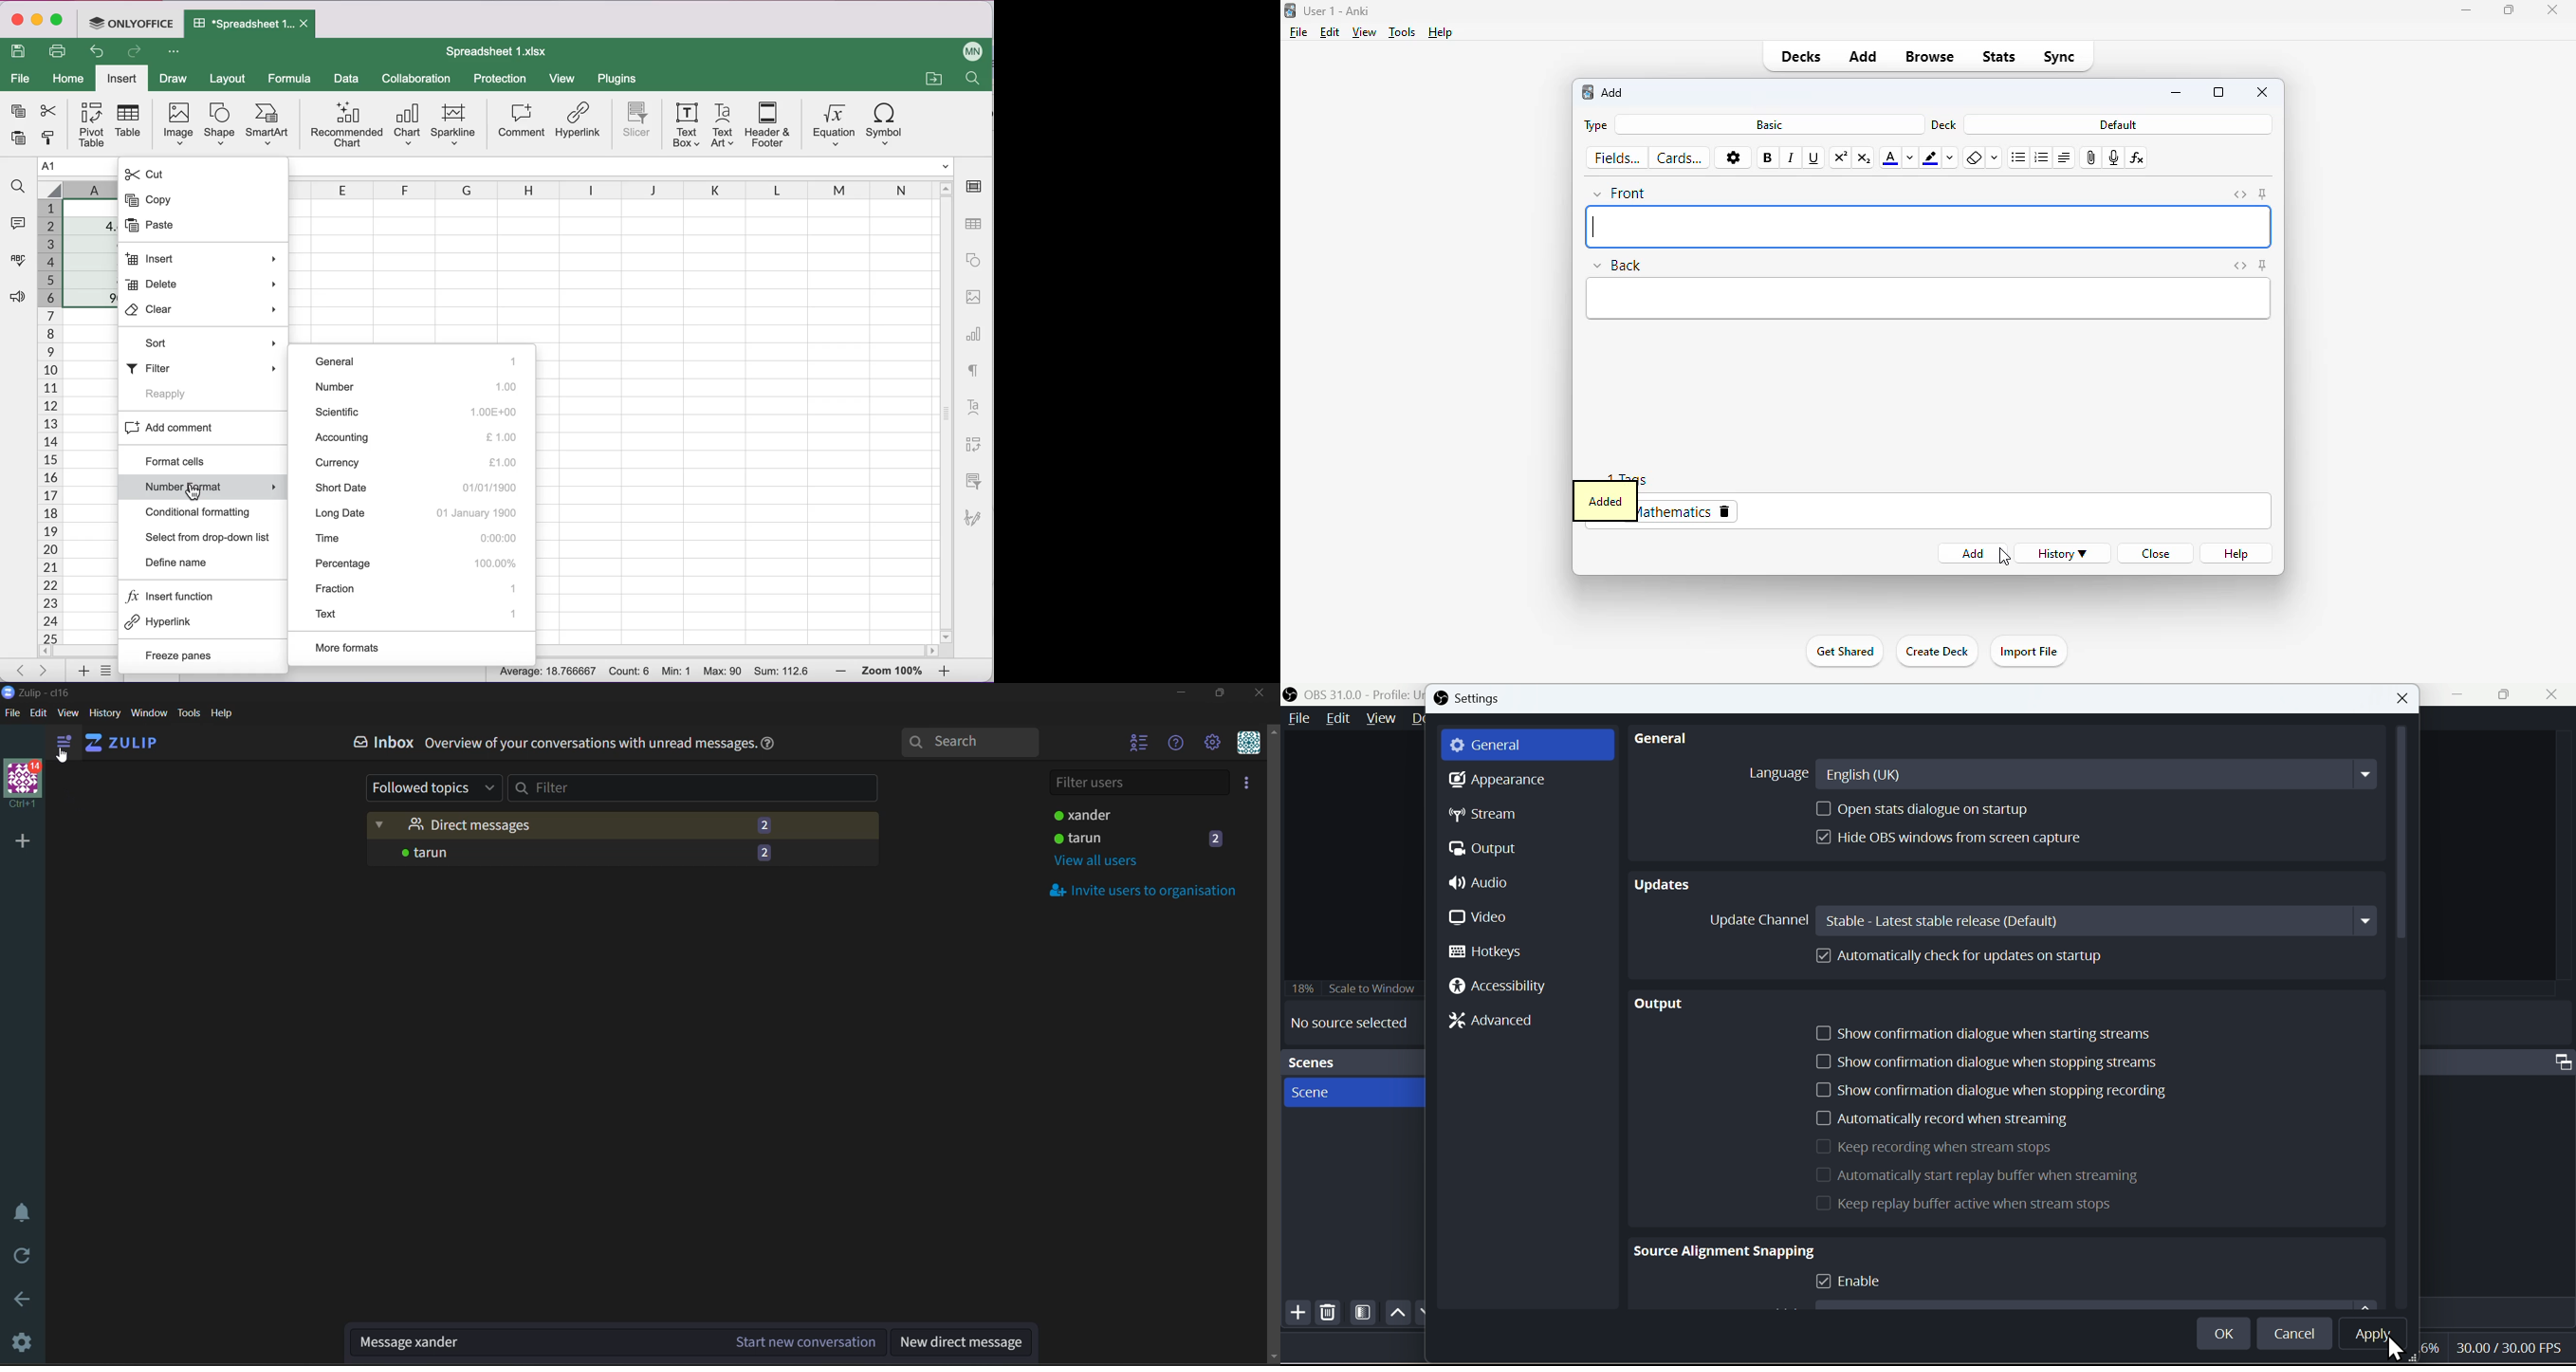 The width and height of the screenshot is (2576, 1372). What do you see at coordinates (1957, 962) in the screenshot?
I see `Automatically cheque up for updates on startup` at bounding box center [1957, 962].